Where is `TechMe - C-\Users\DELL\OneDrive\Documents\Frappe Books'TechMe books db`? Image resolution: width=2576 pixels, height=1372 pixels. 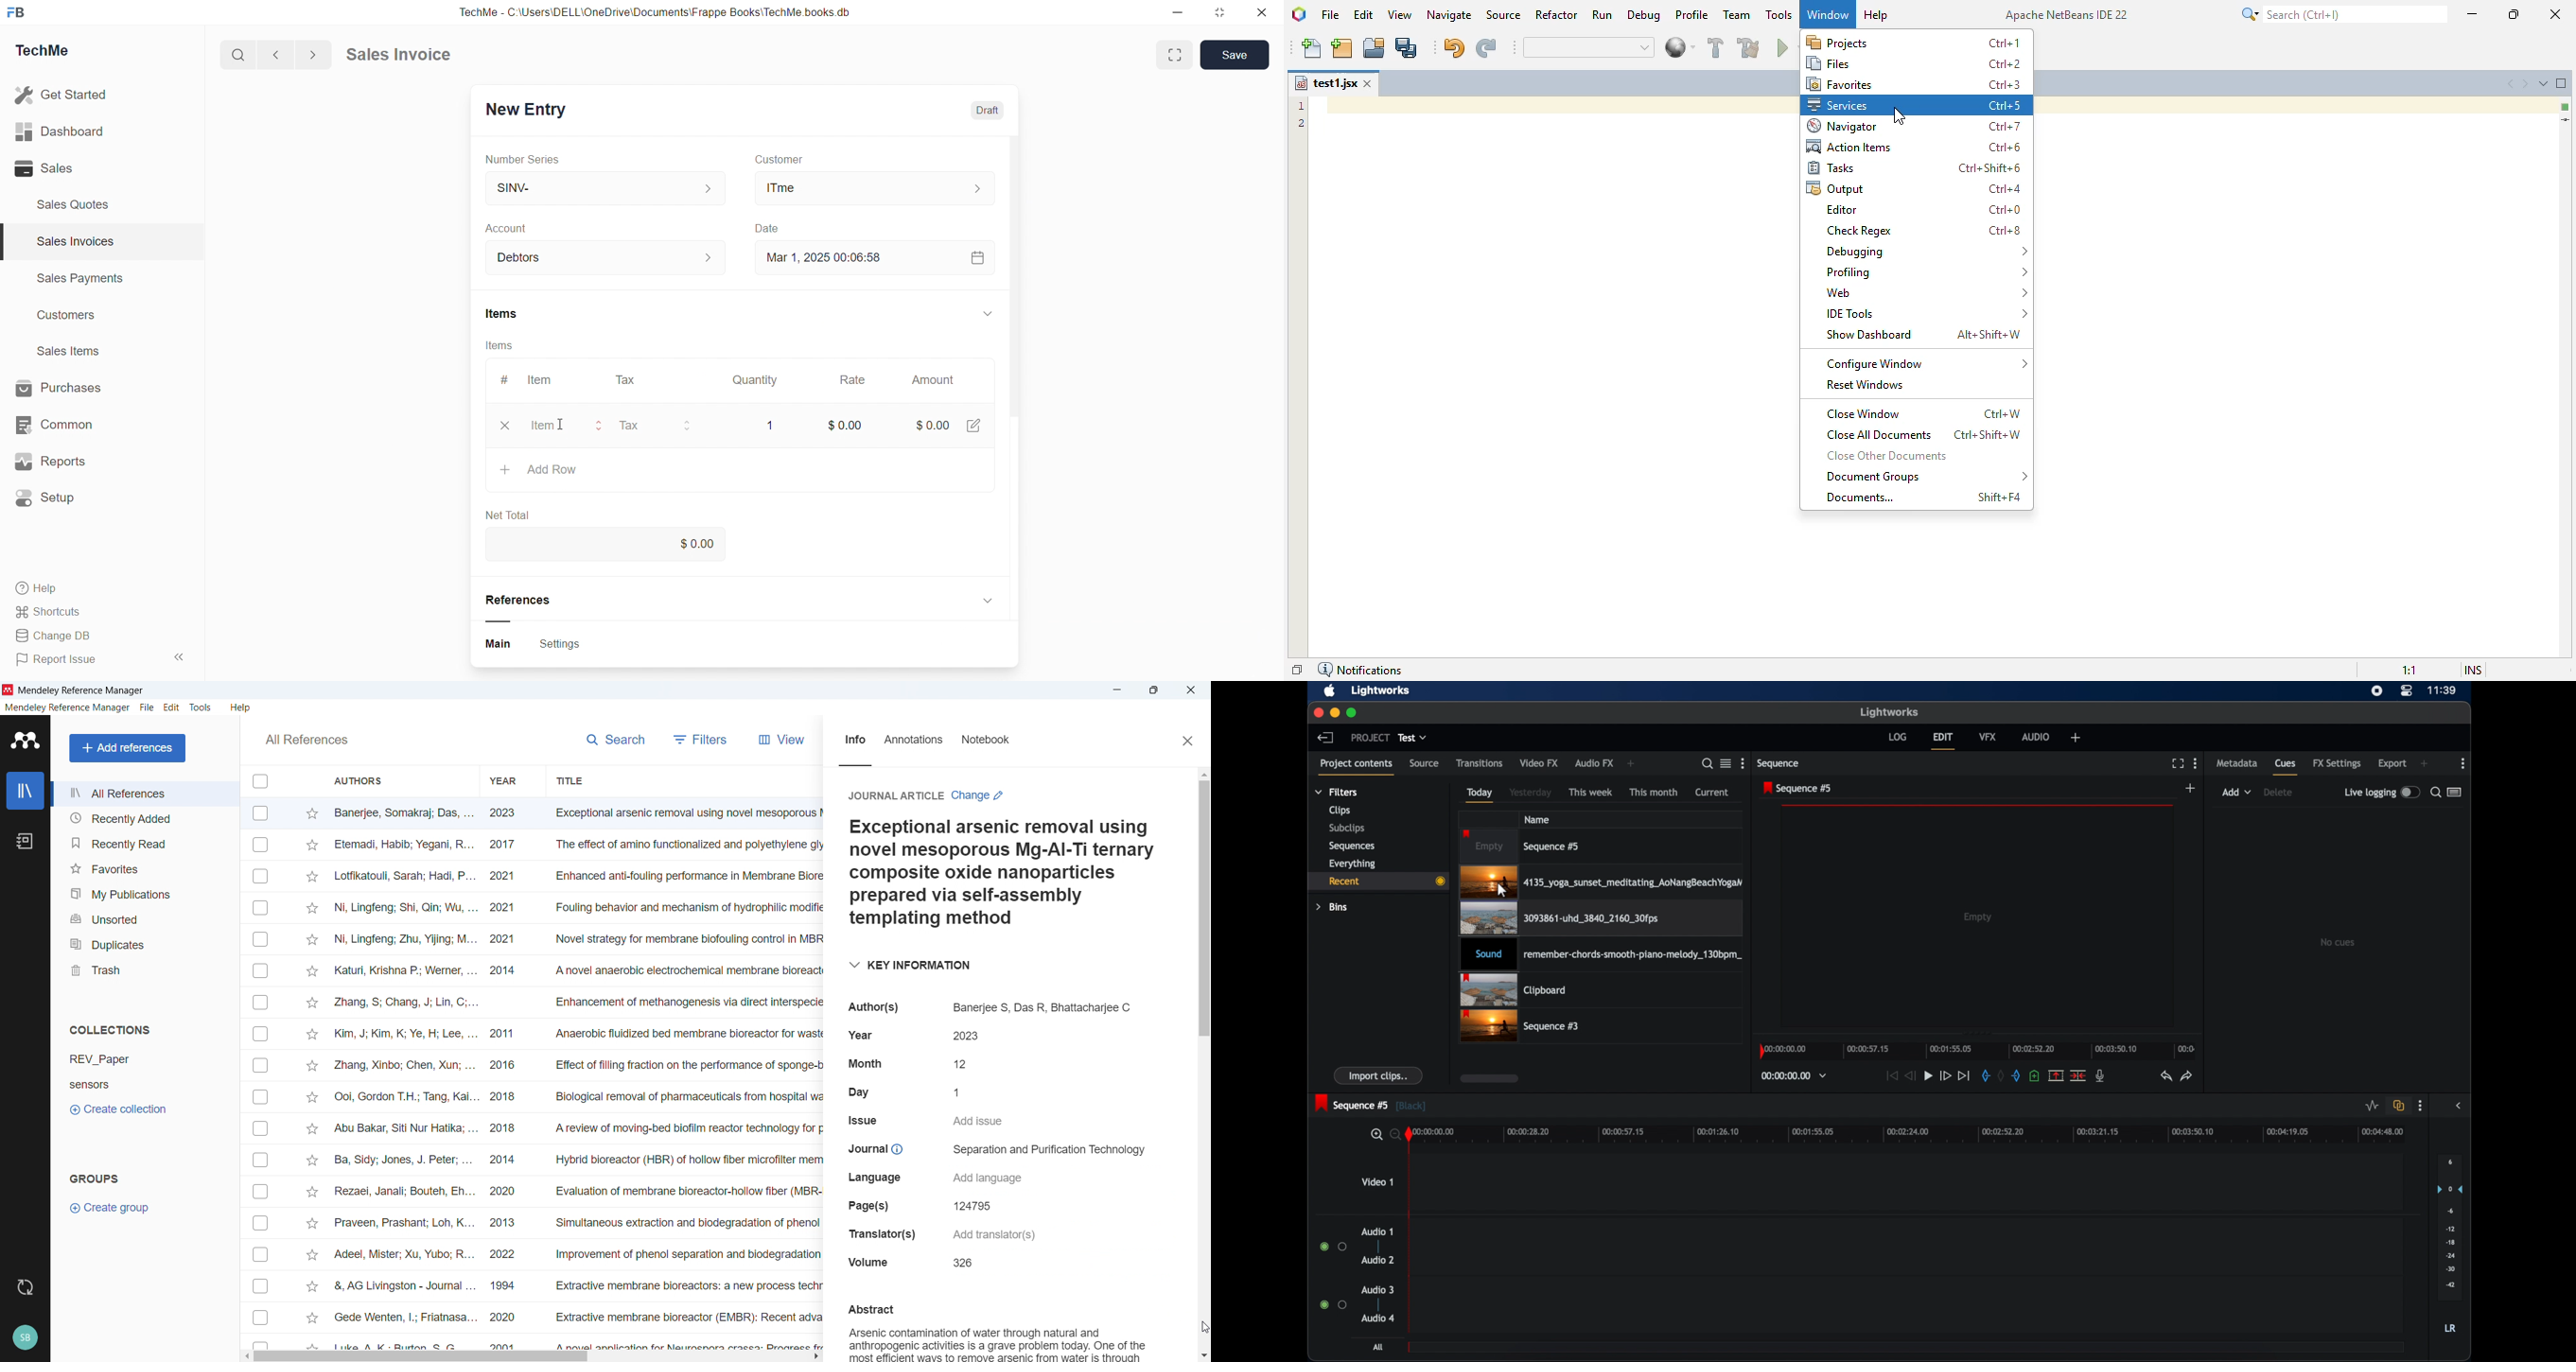
TechMe - C-\Users\DELL\OneDrive\Documents\Frappe Books'TechMe books db is located at coordinates (669, 10).